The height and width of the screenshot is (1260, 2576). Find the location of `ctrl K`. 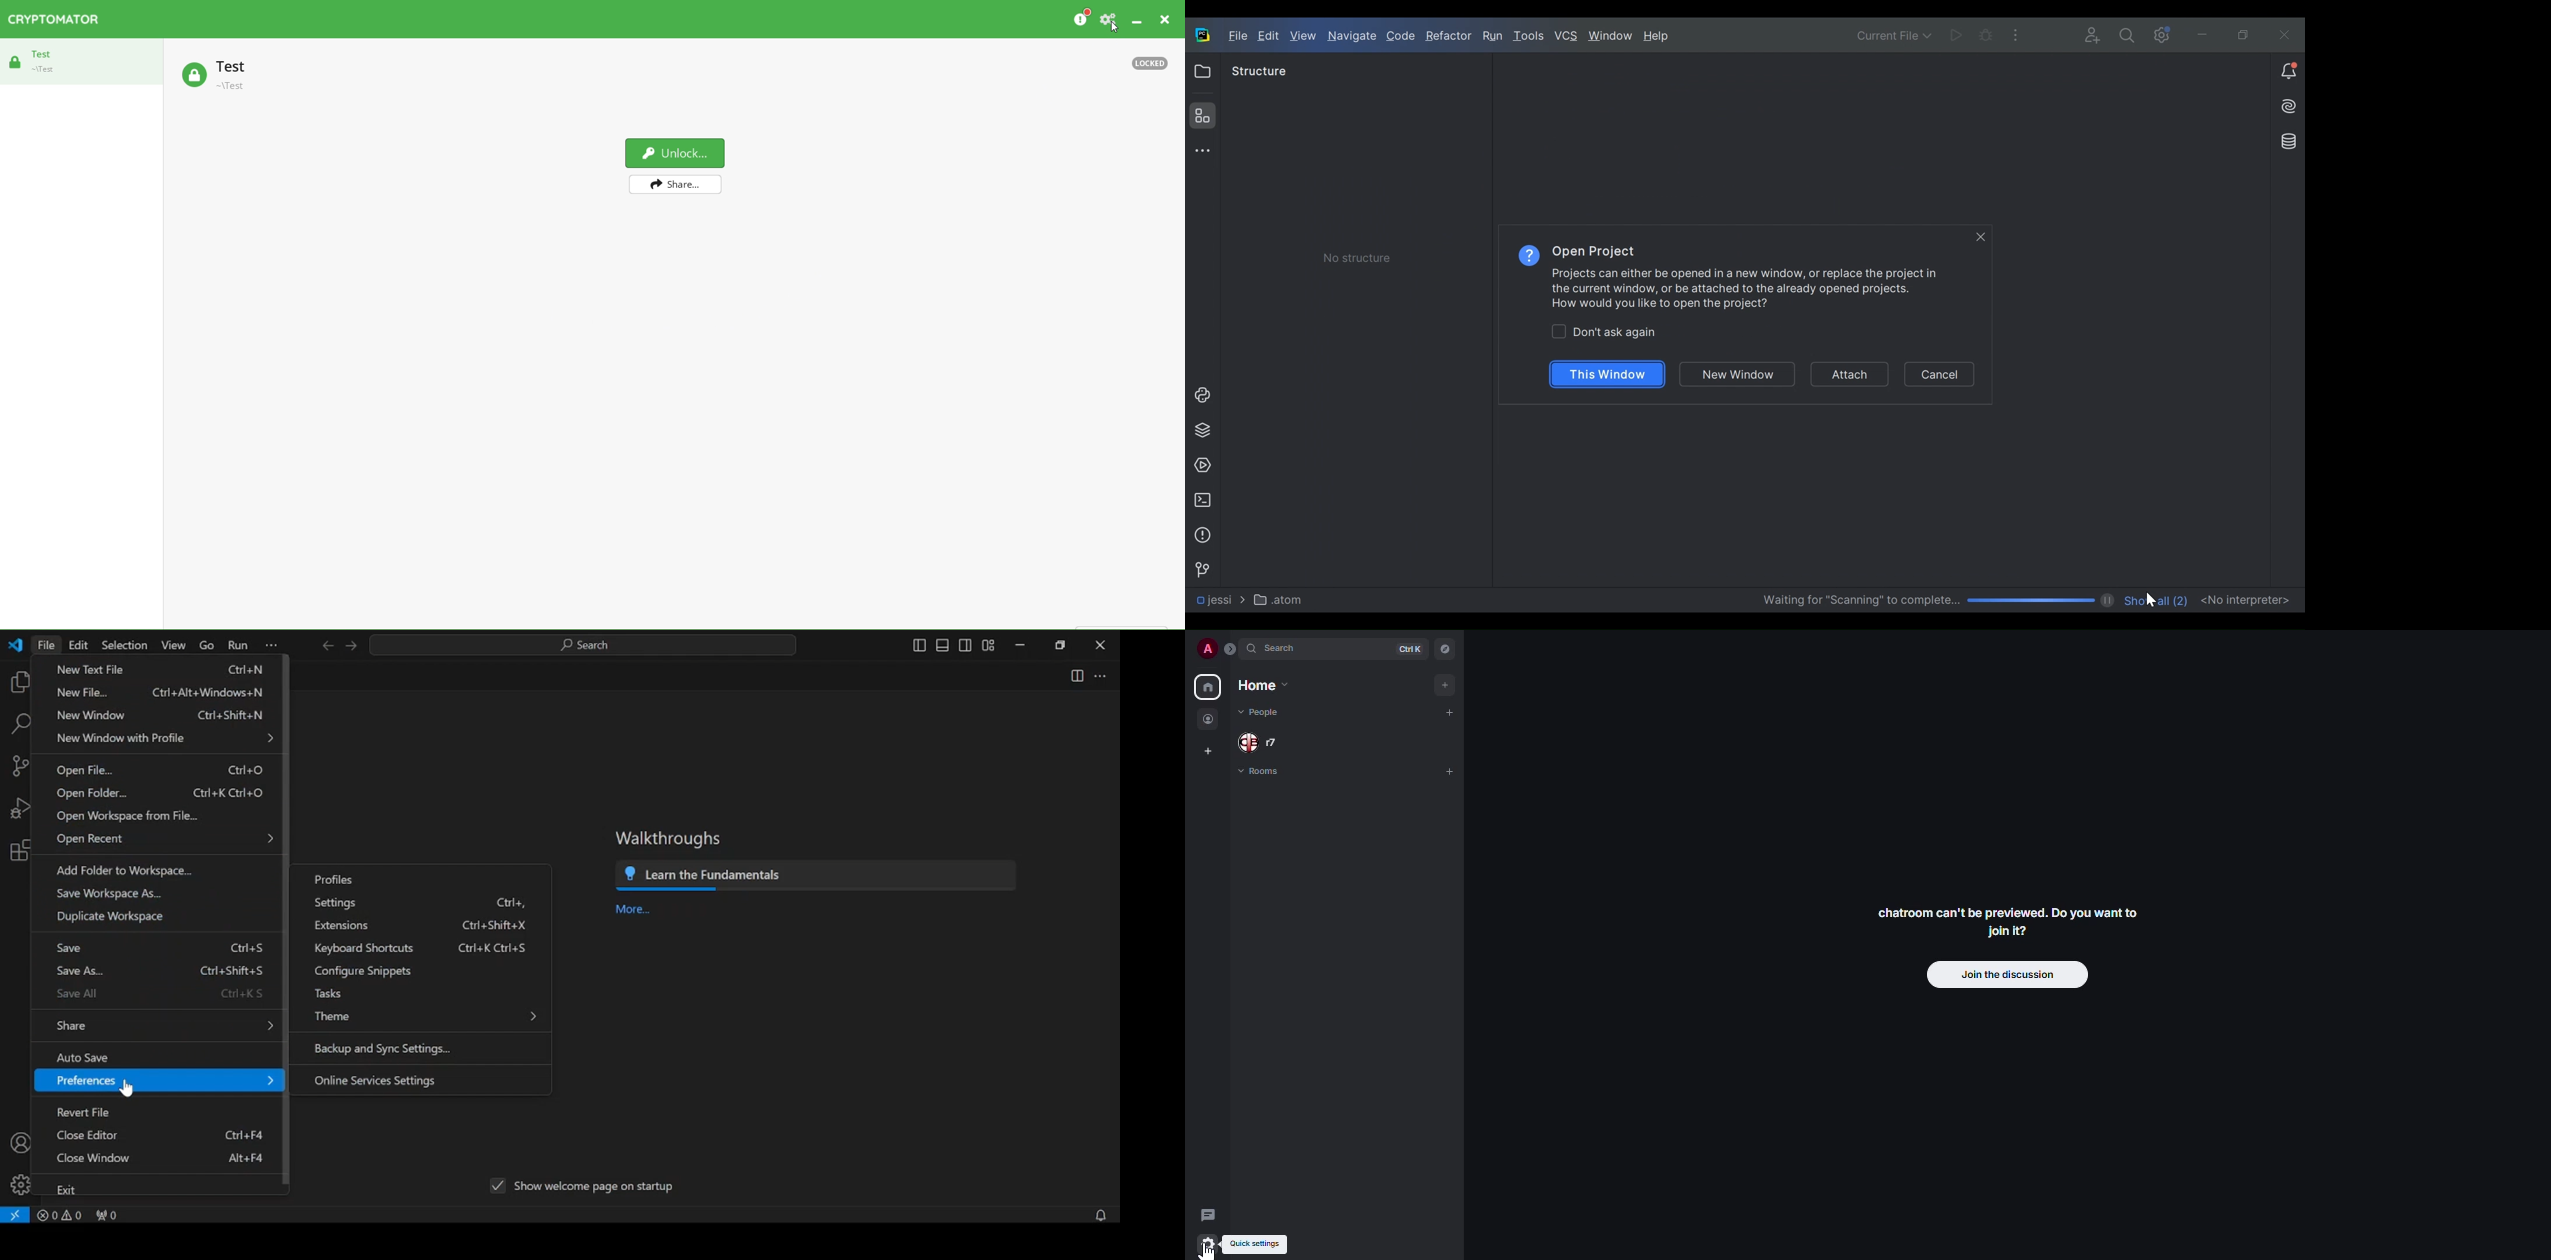

ctrl K is located at coordinates (1405, 649).